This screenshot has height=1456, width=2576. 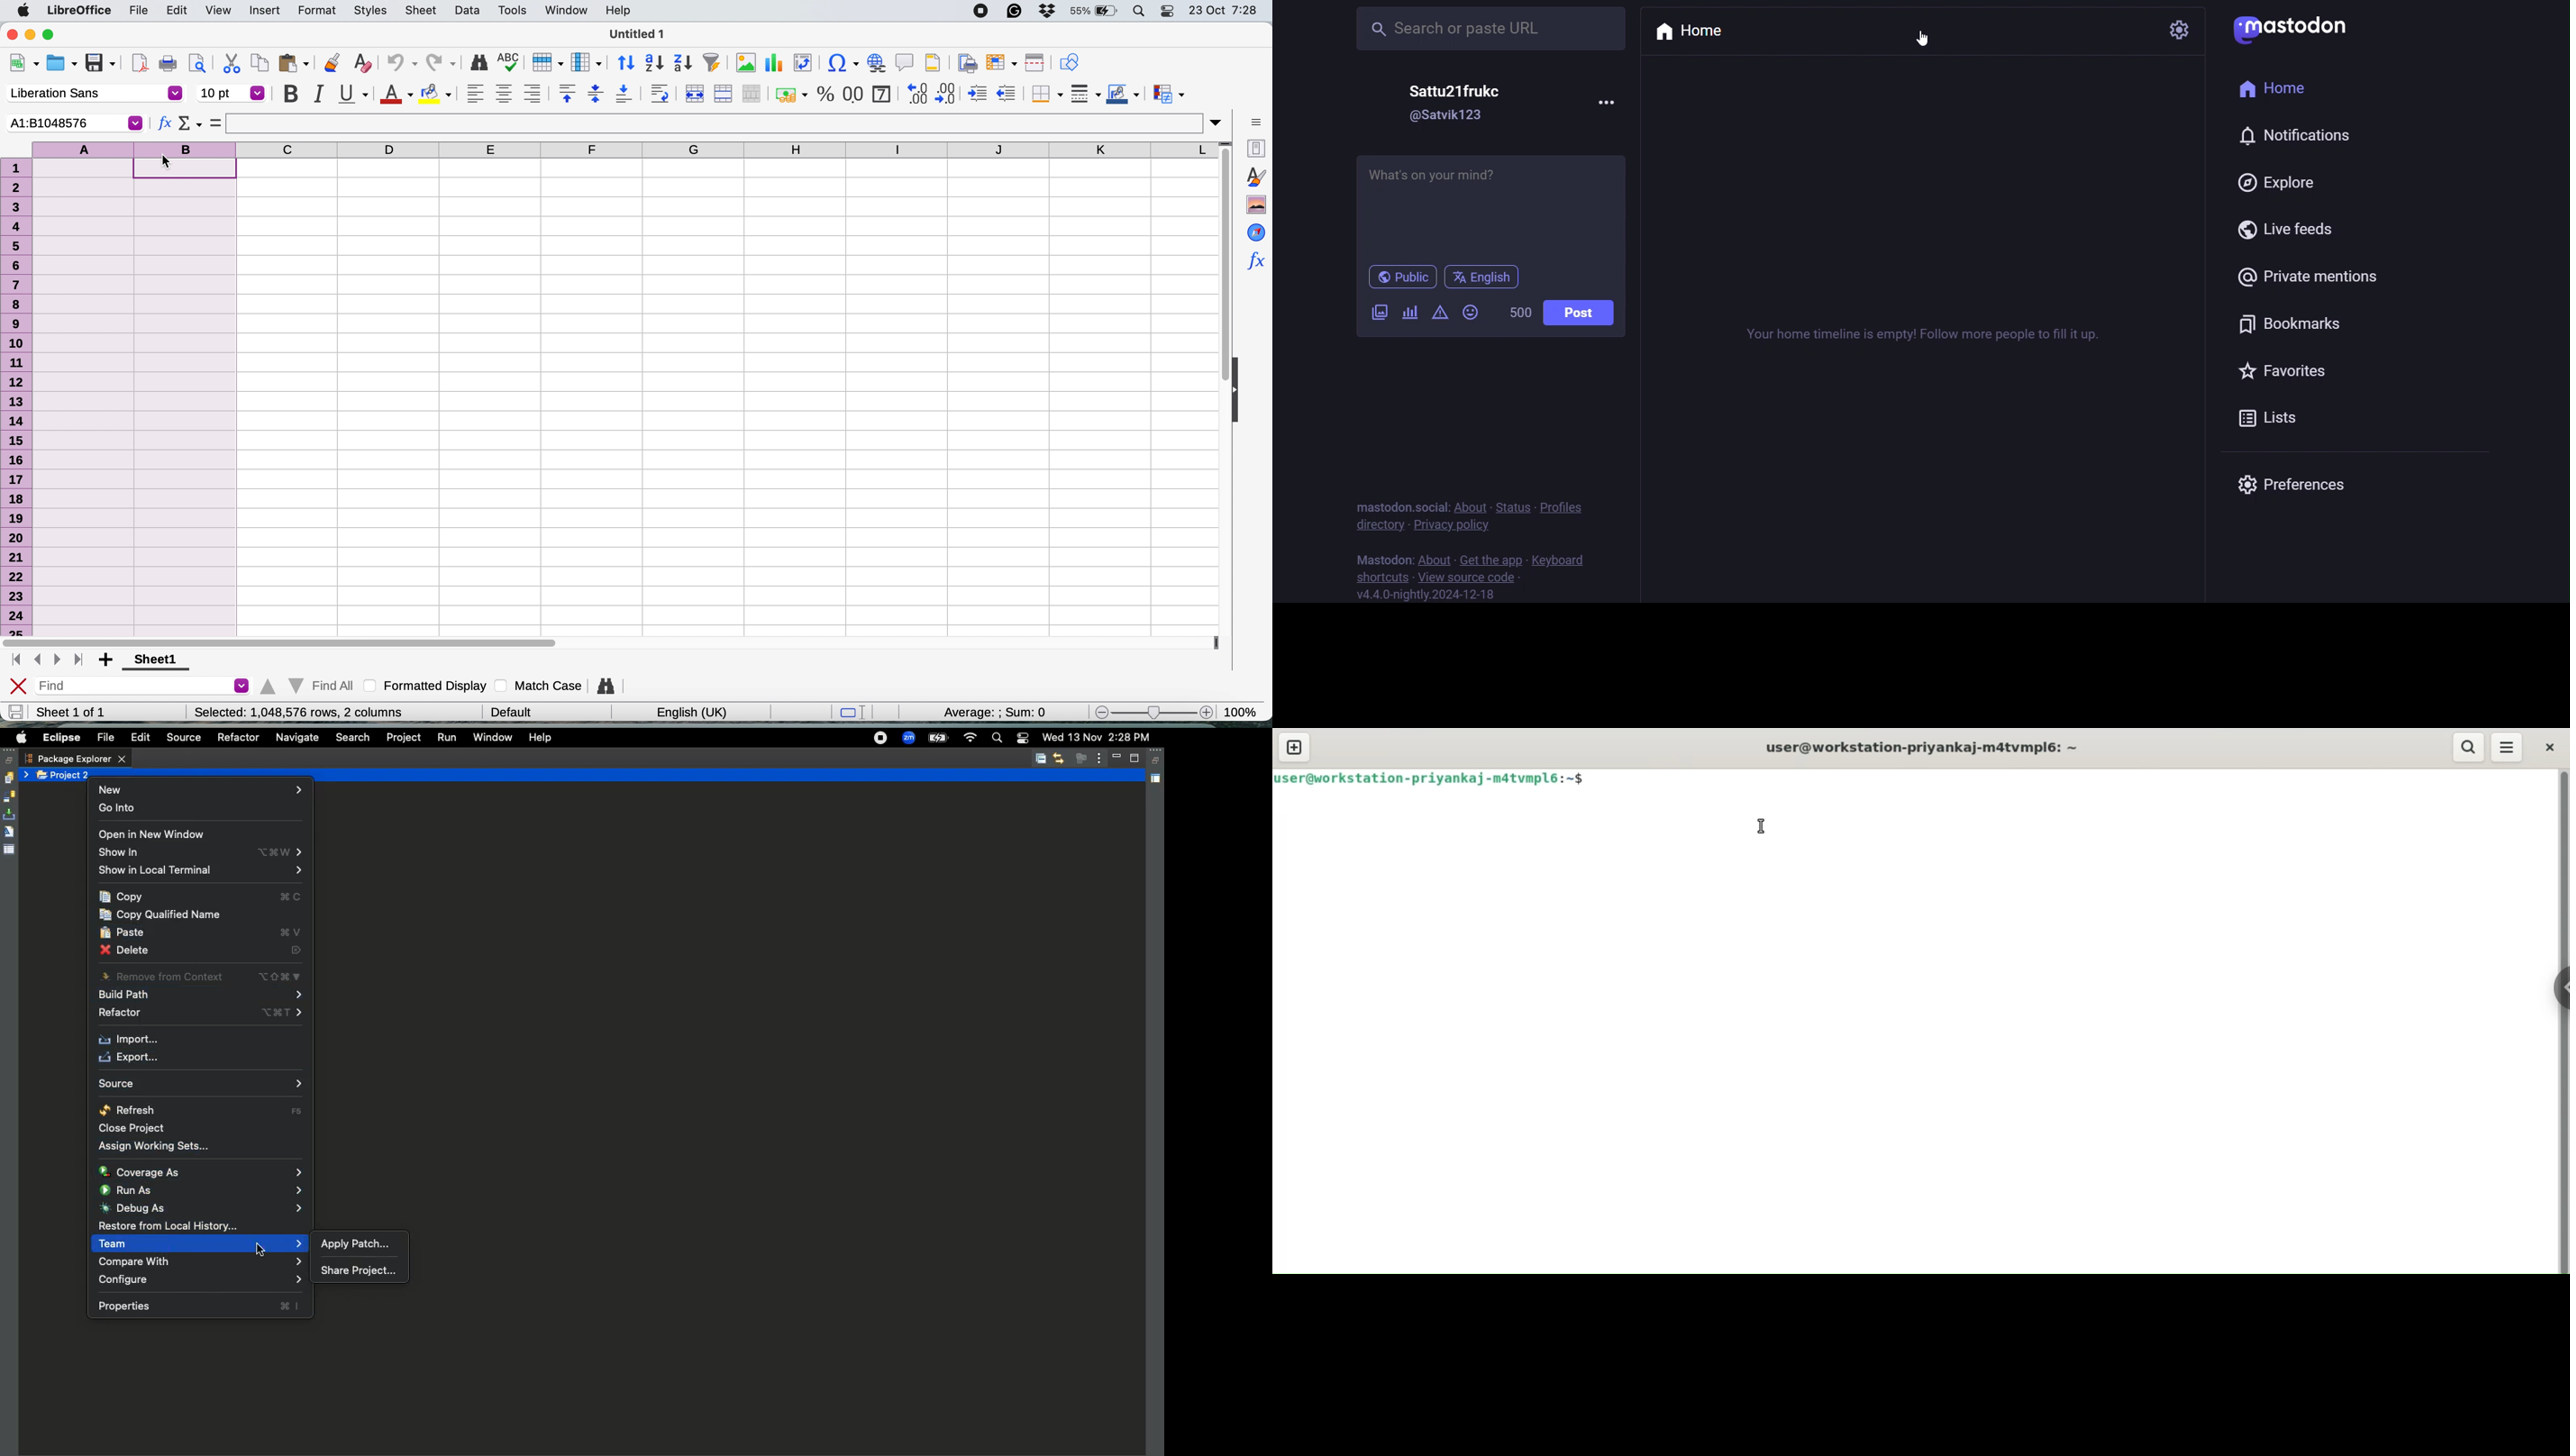 I want to click on cursor, so click(x=165, y=163).